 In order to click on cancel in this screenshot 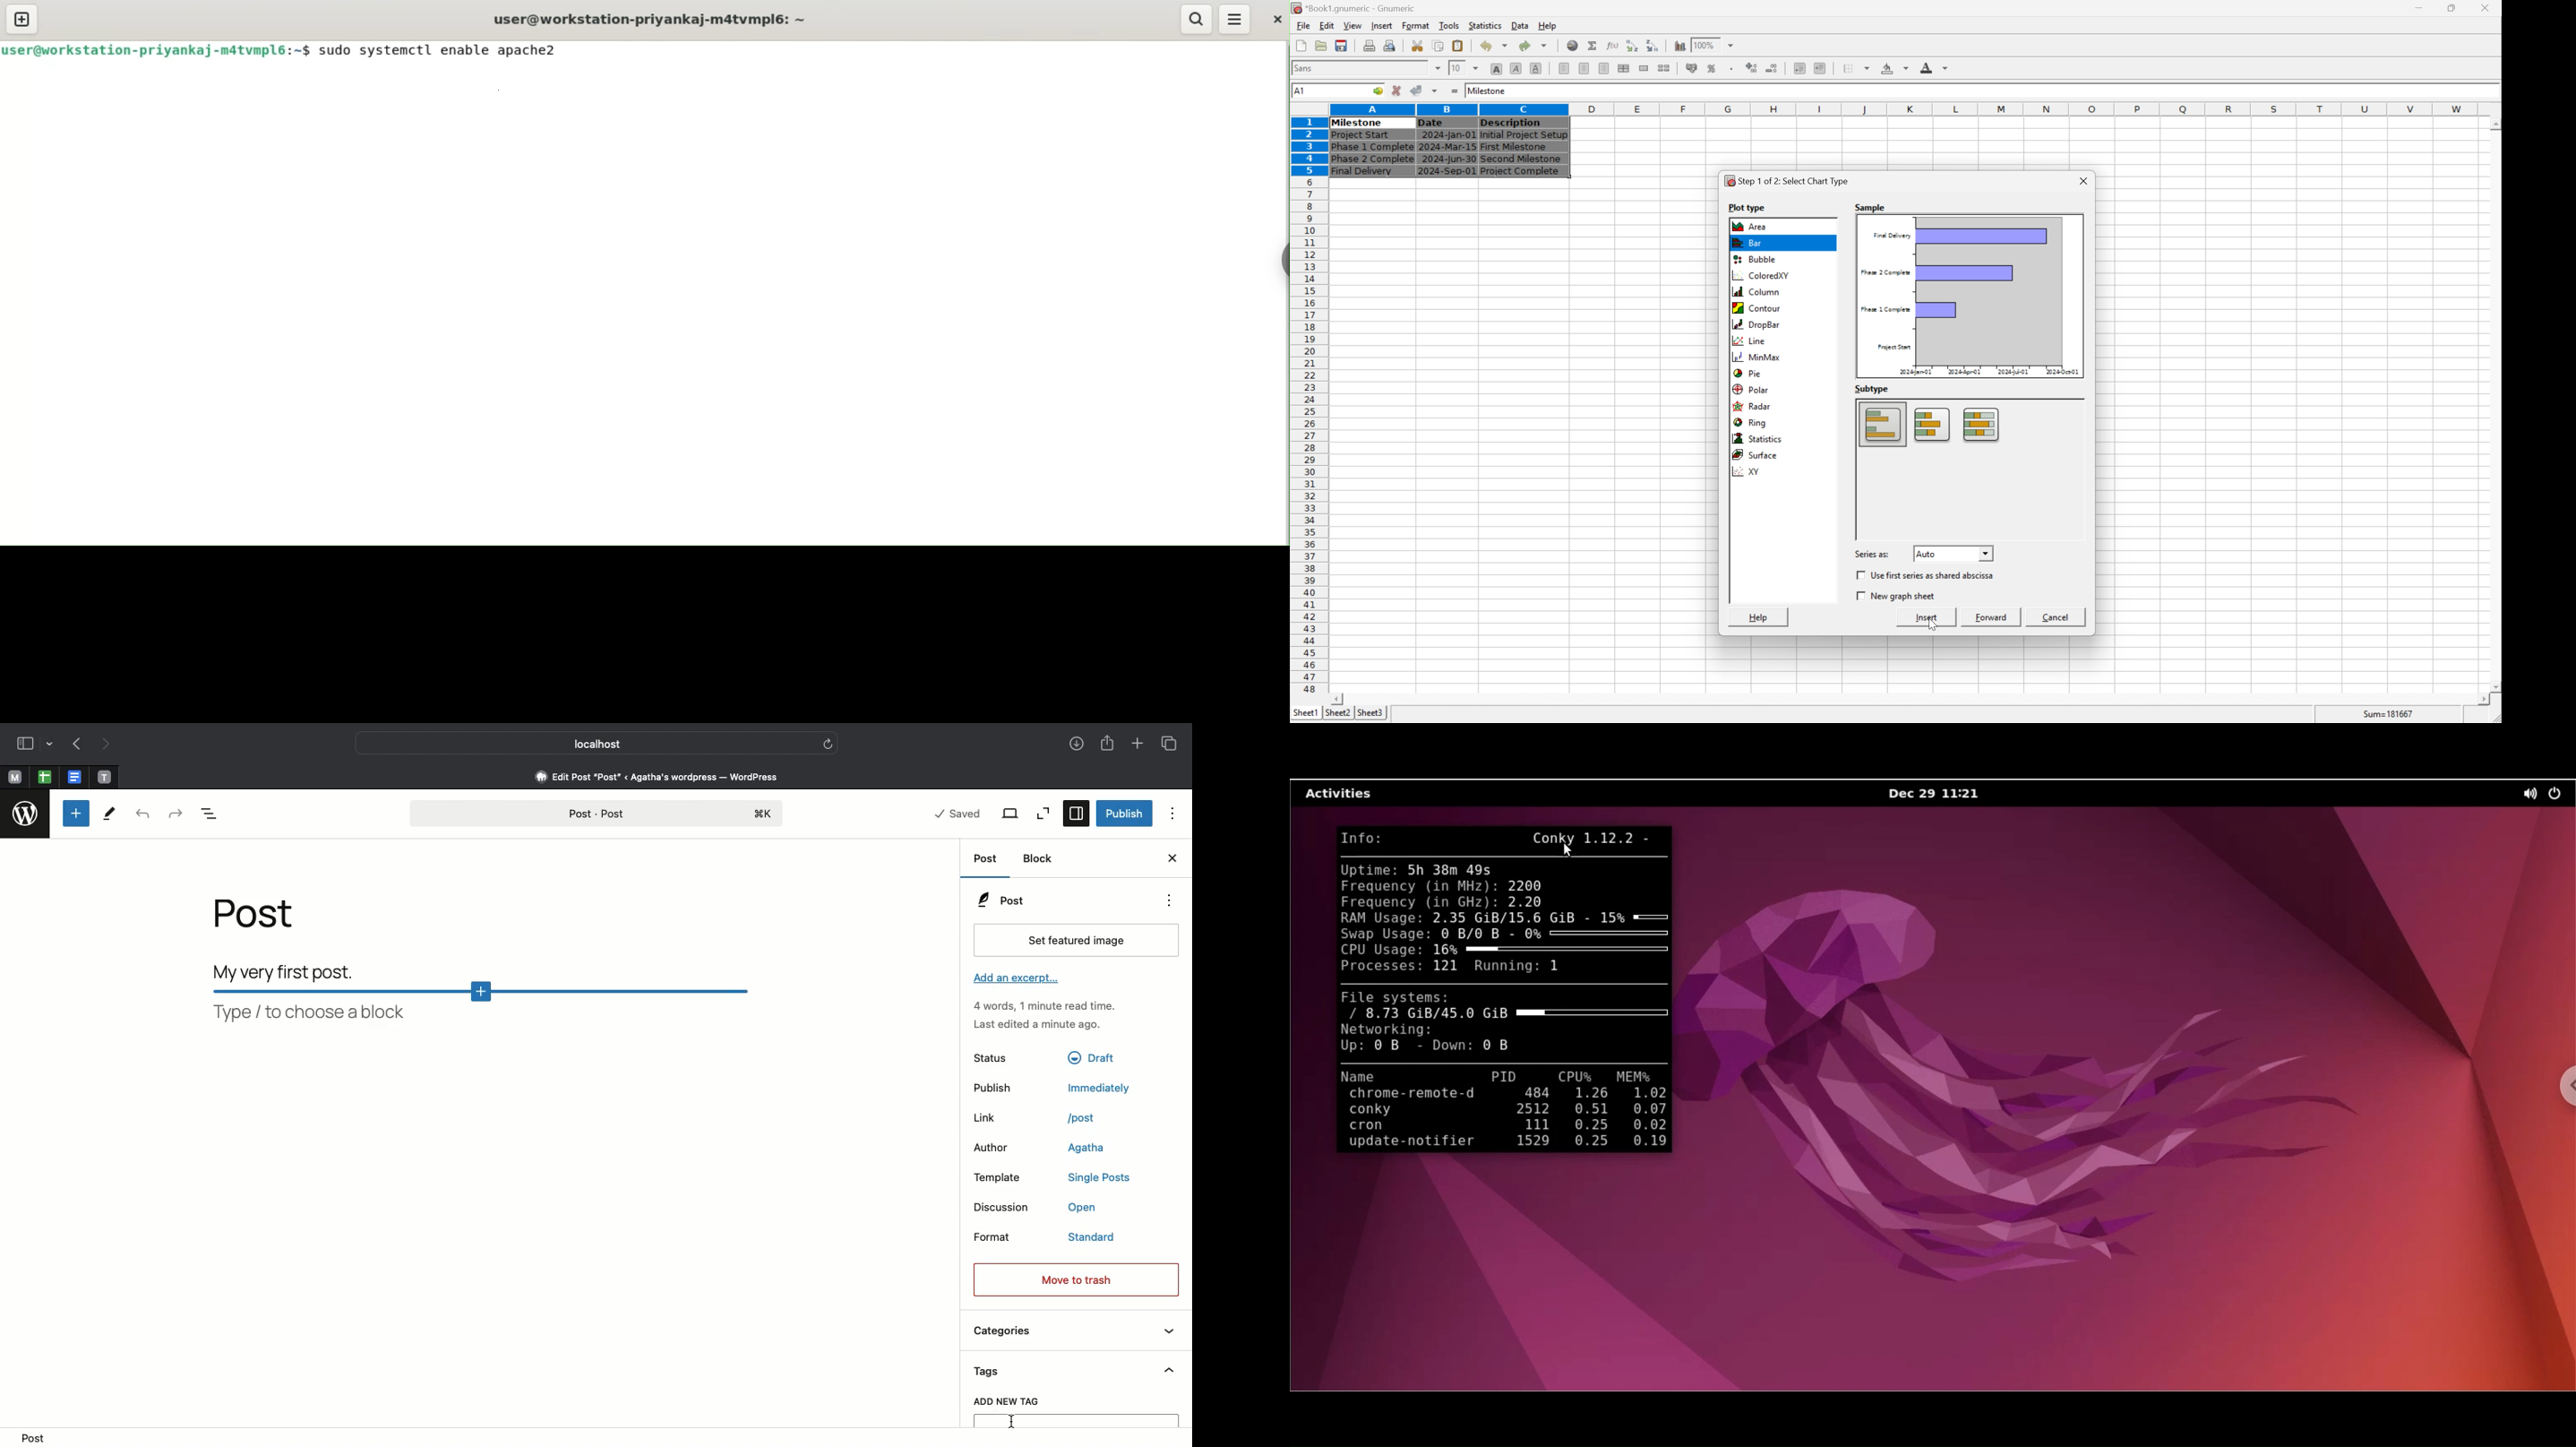, I will do `click(2057, 619)`.